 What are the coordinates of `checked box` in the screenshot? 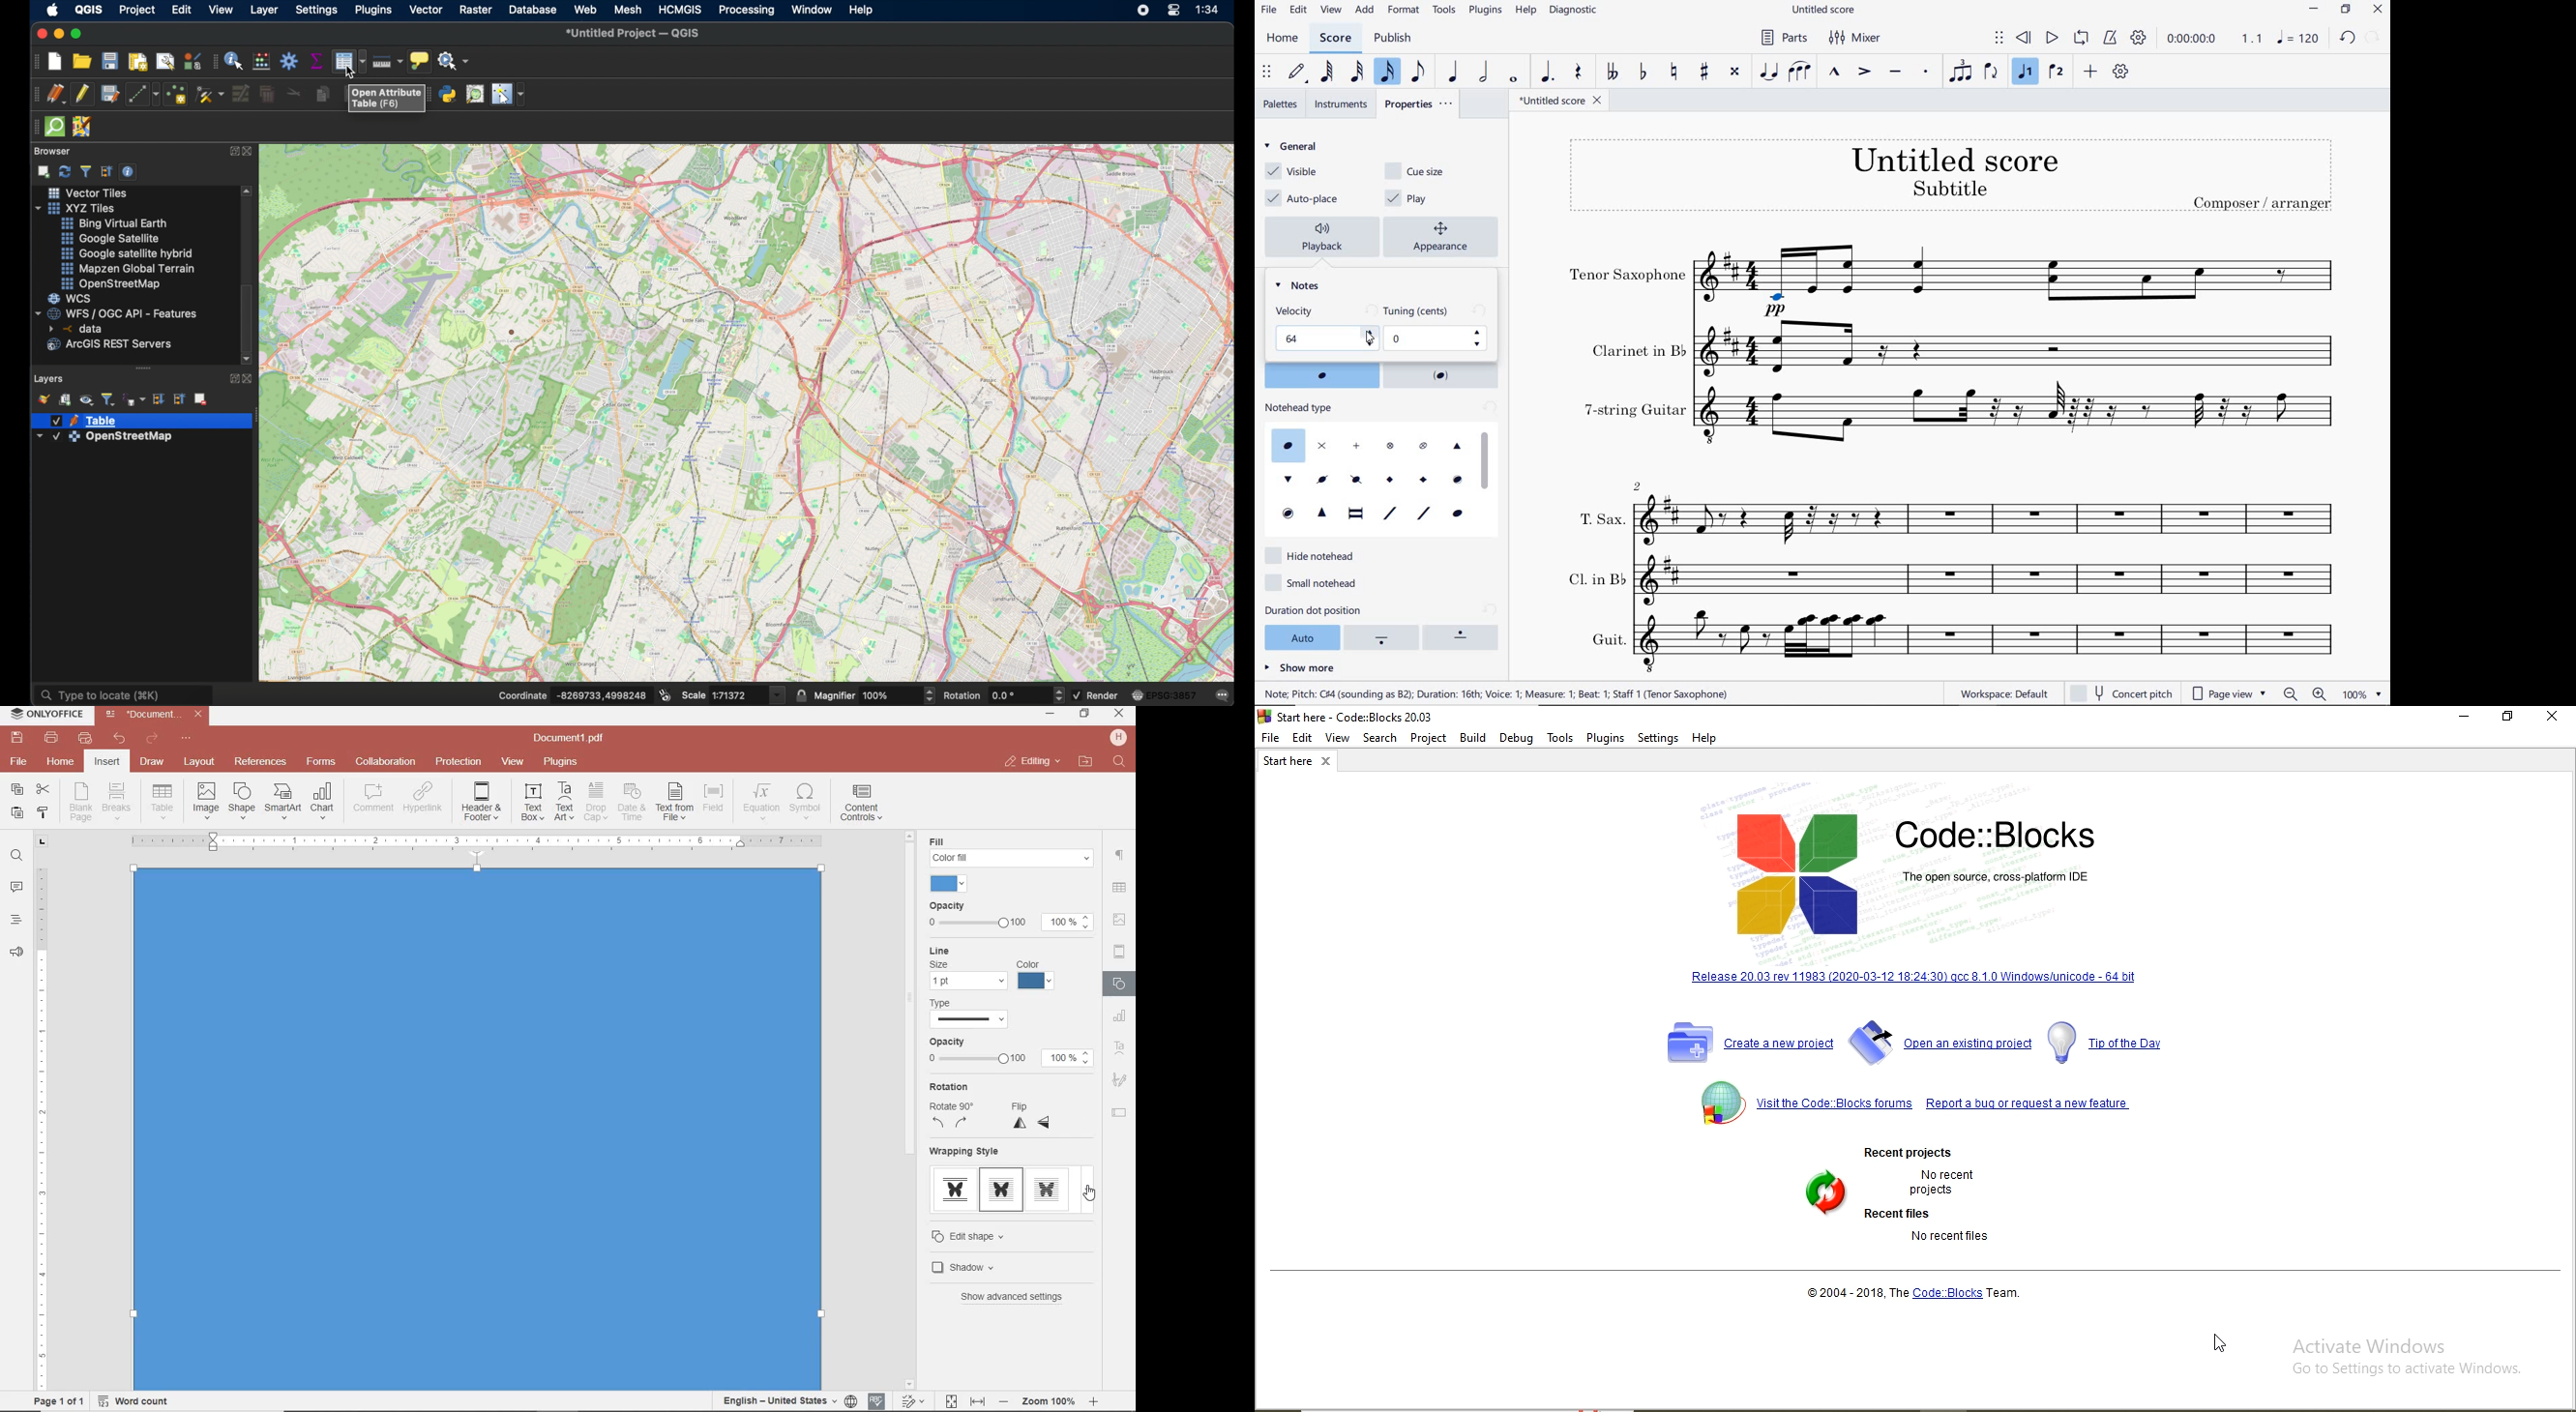 It's located at (1082, 696).